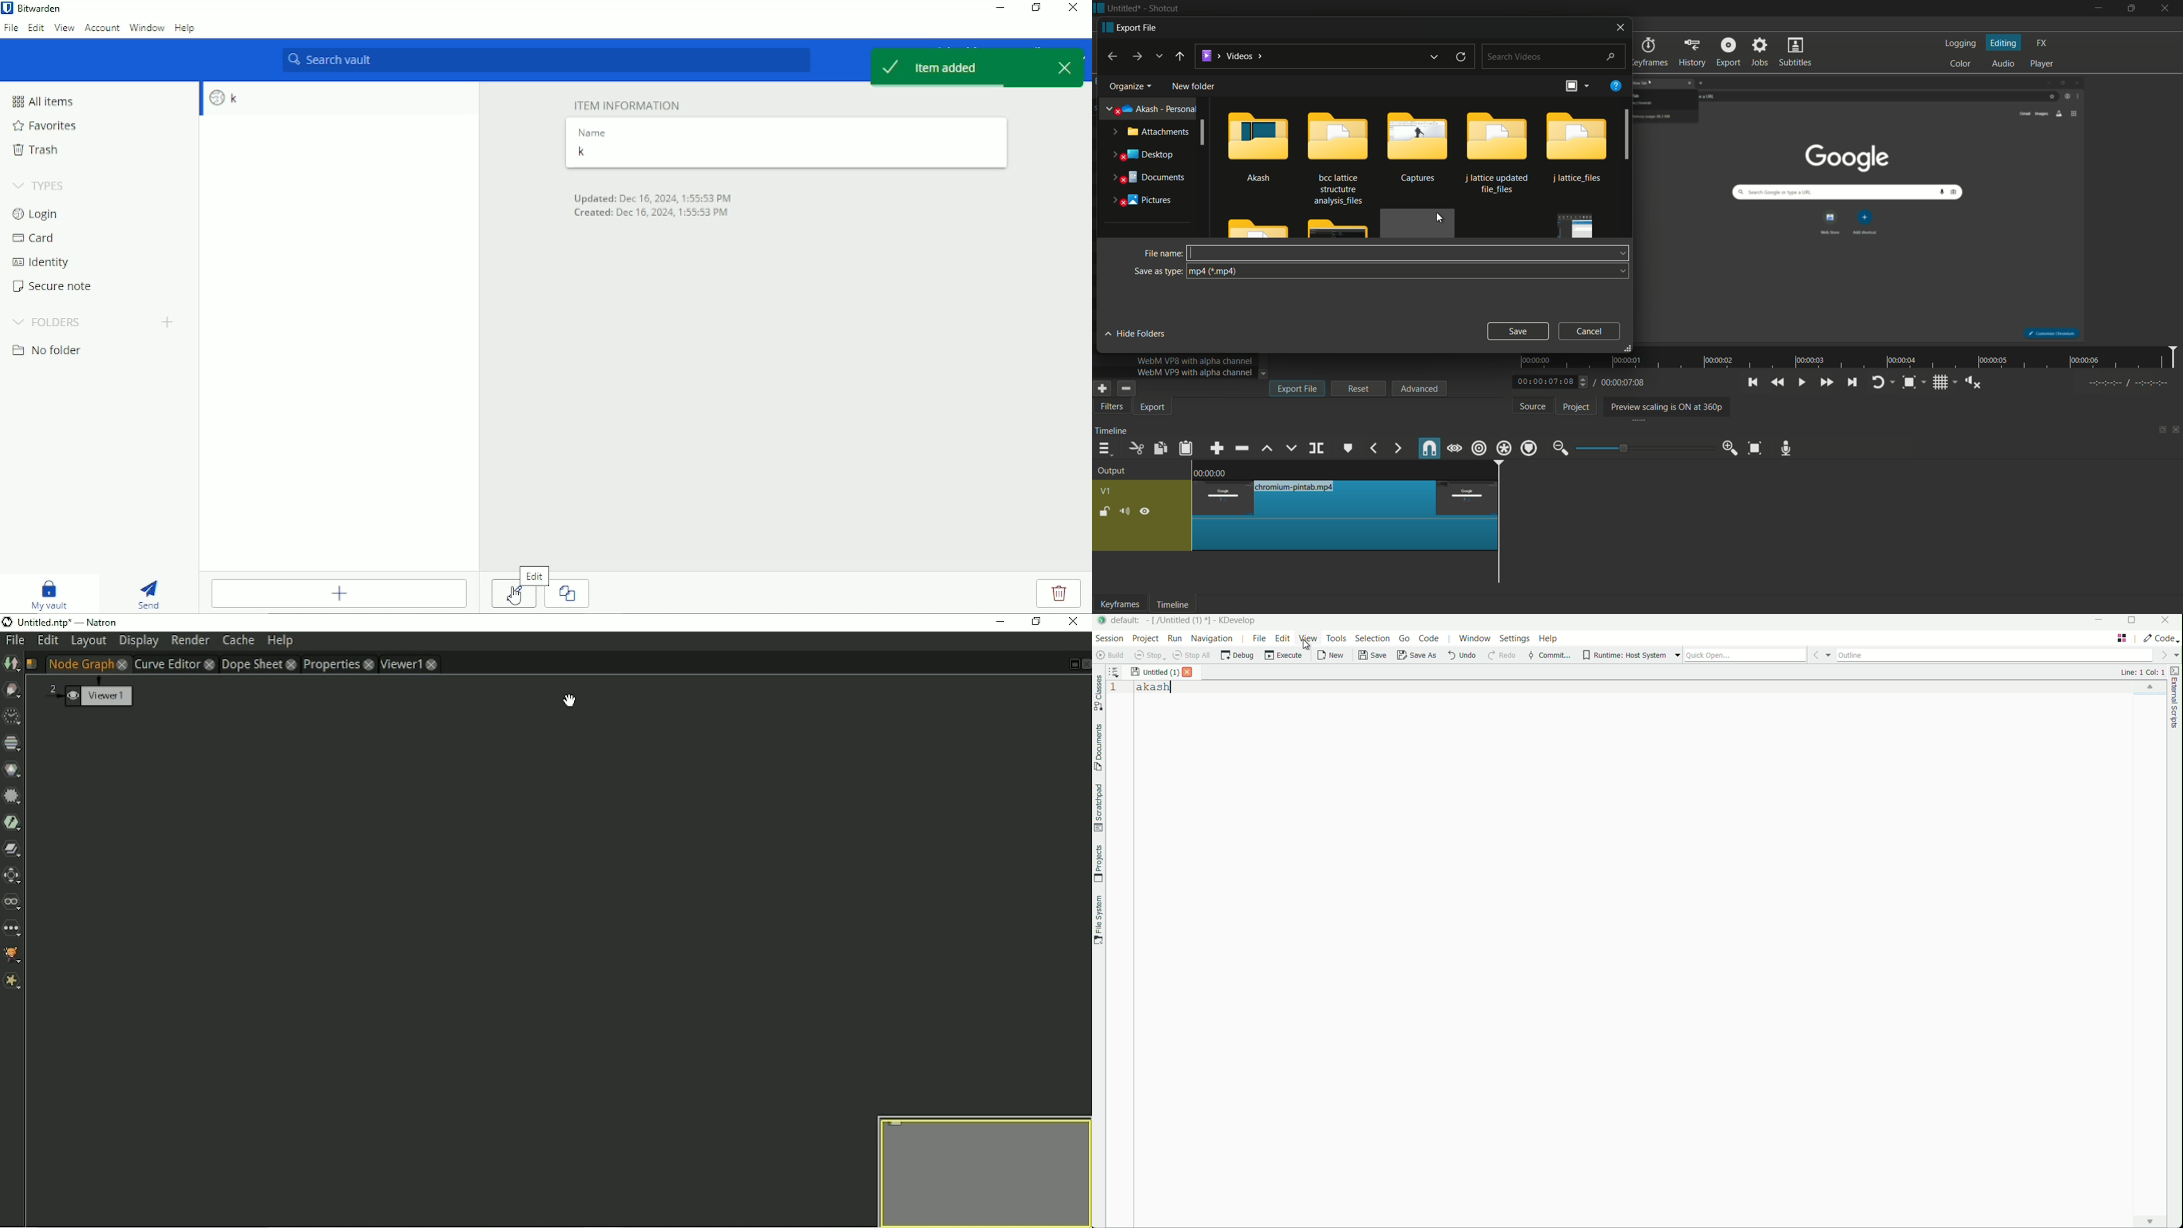  What do you see at coordinates (2005, 43) in the screenshot?
I see `editing` at bounding box center [2005, 43].